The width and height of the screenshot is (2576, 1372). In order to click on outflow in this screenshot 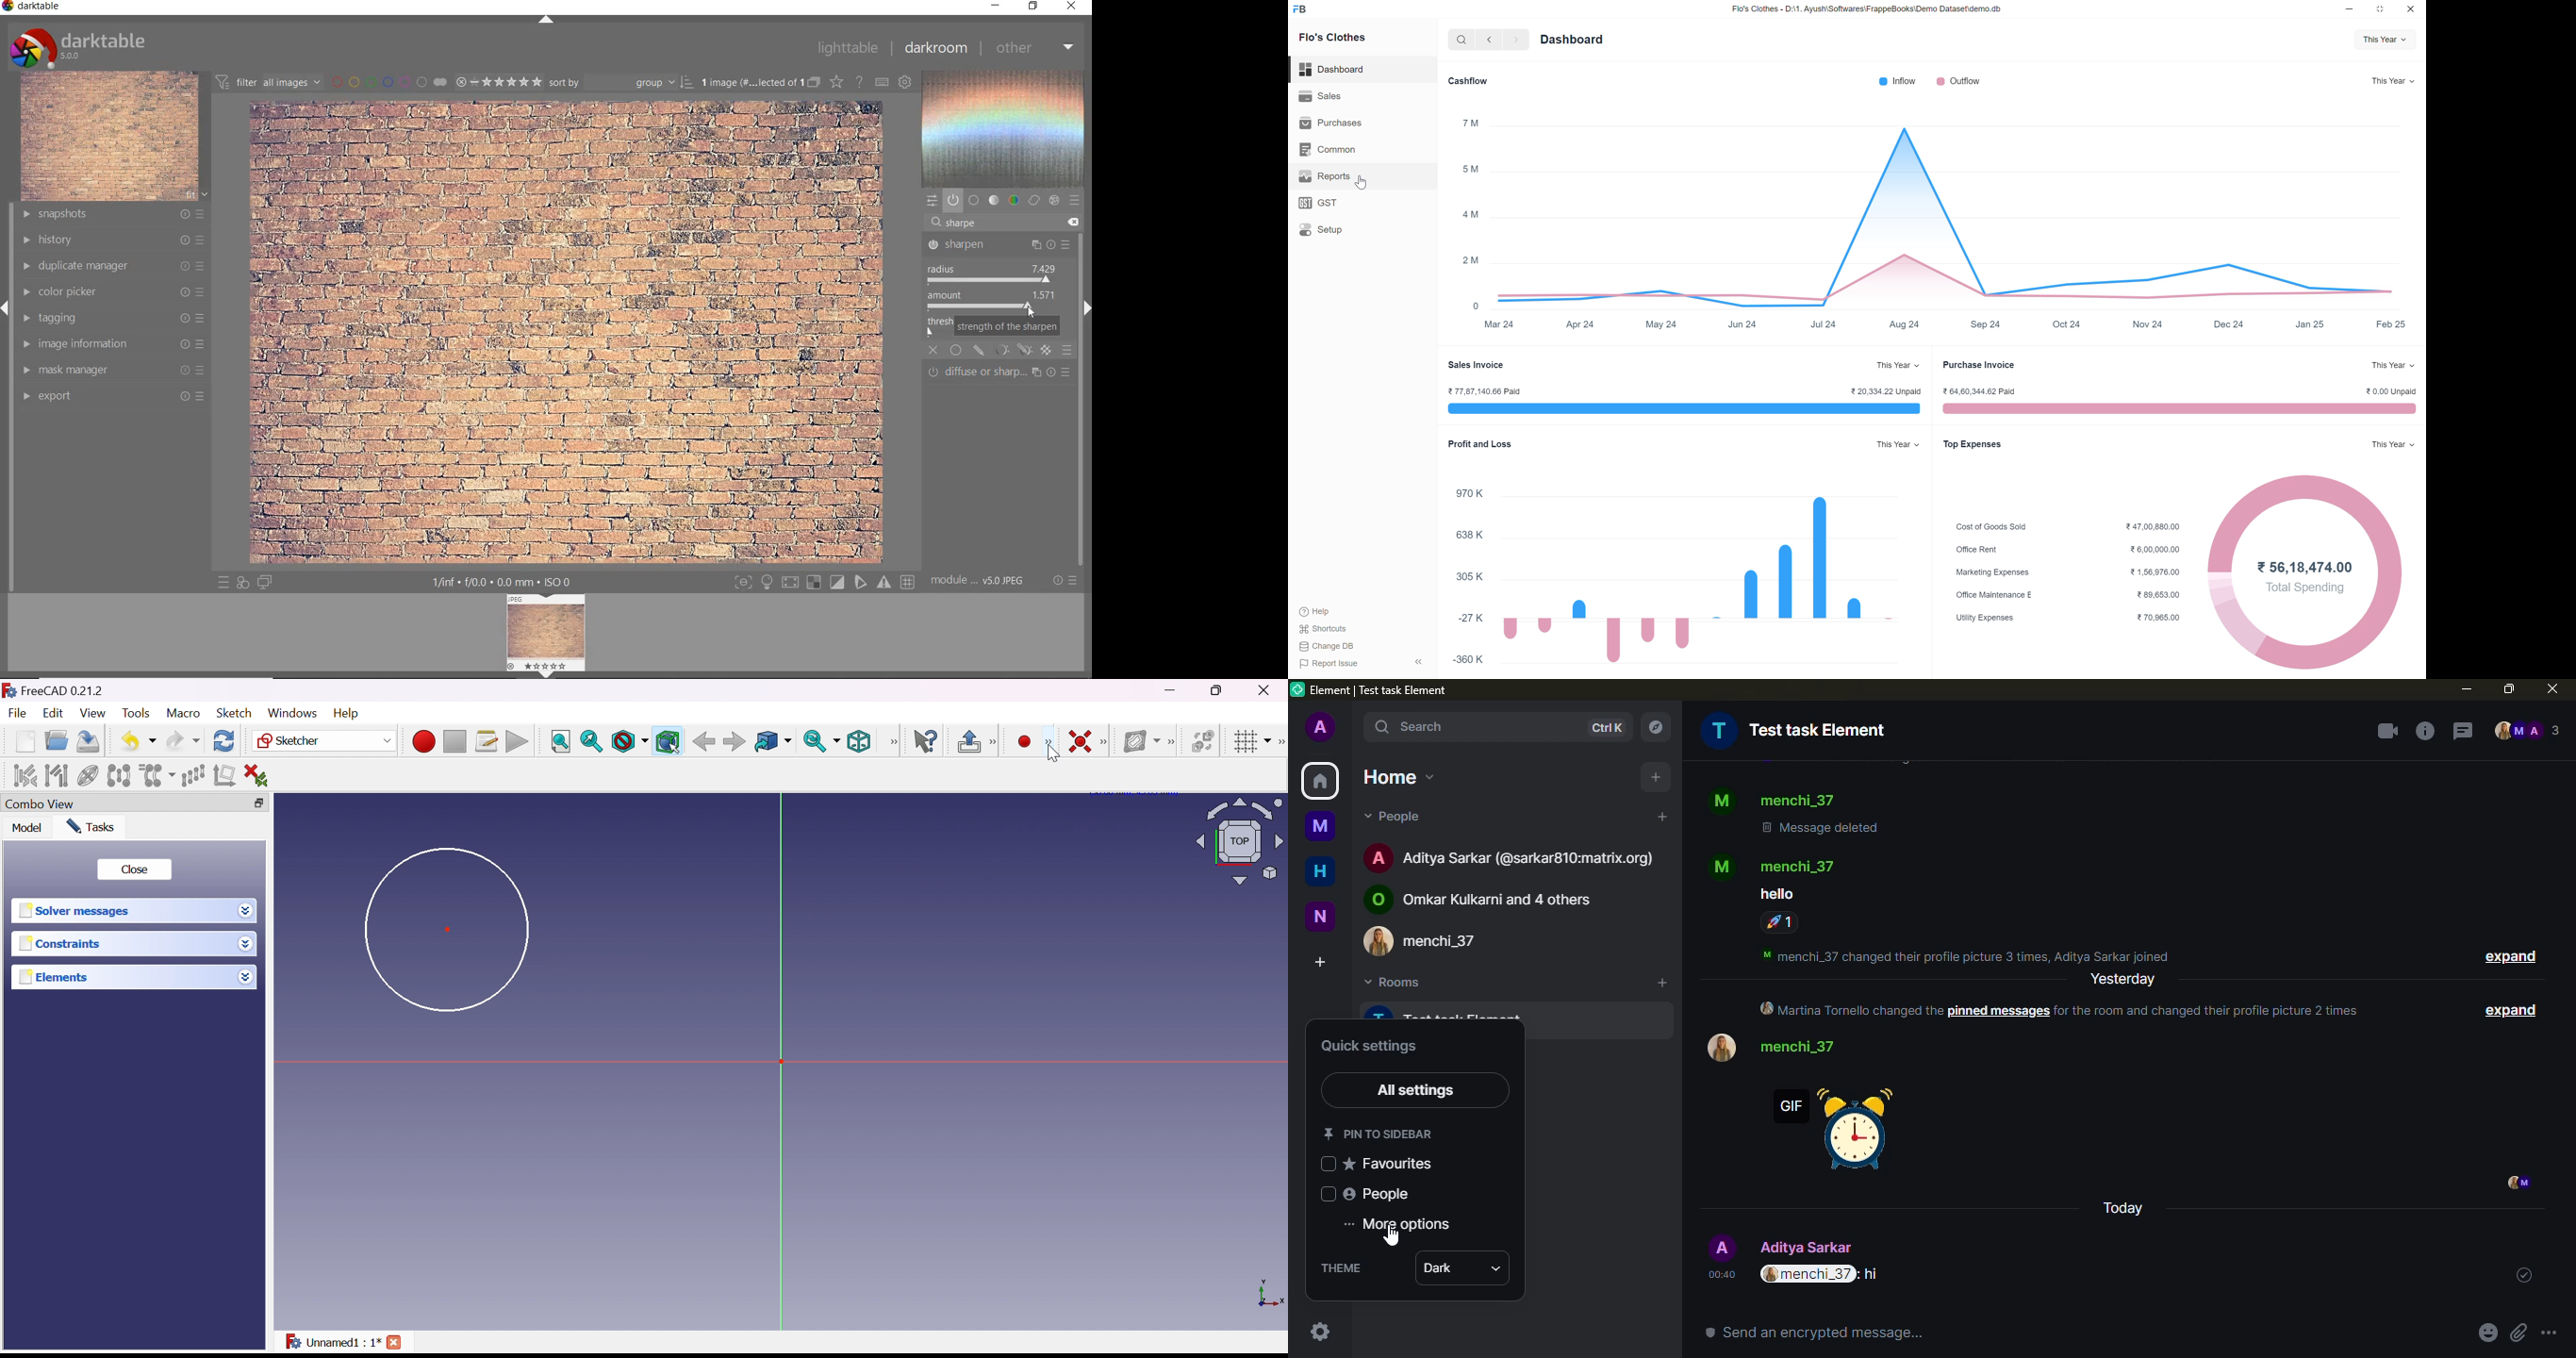, I will do `click(1959, 81)`.